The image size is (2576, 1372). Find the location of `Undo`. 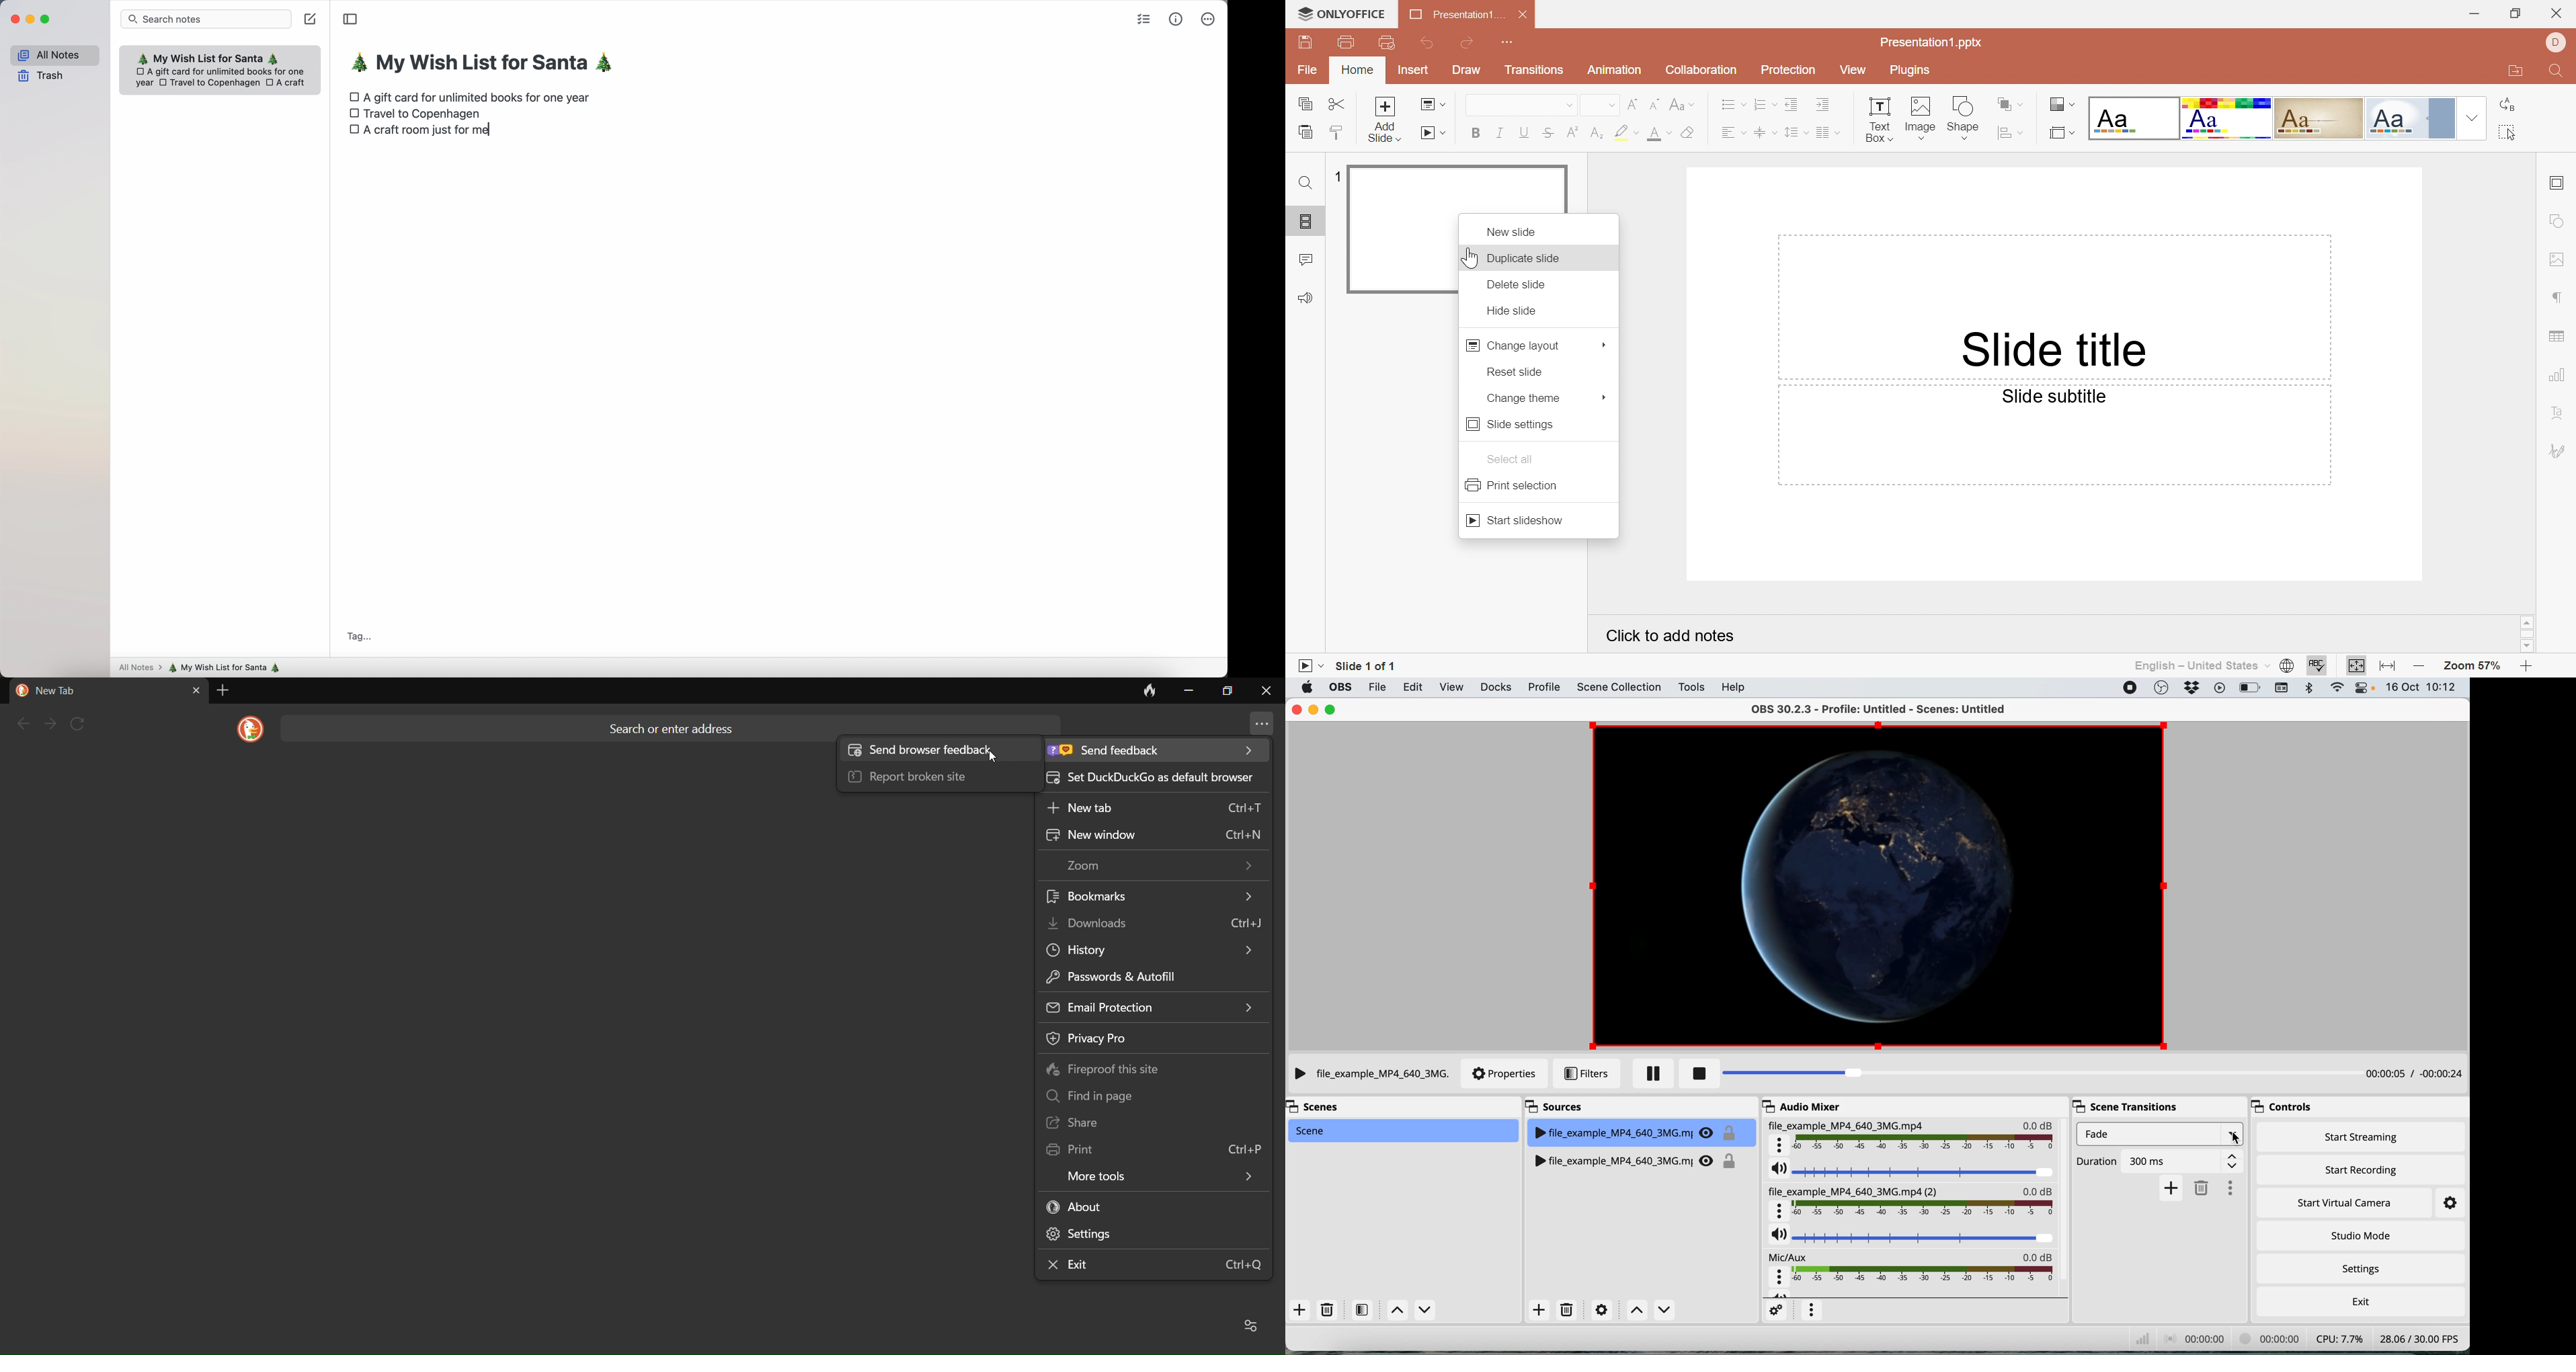

Undo is located at coordinates (1429, 42).